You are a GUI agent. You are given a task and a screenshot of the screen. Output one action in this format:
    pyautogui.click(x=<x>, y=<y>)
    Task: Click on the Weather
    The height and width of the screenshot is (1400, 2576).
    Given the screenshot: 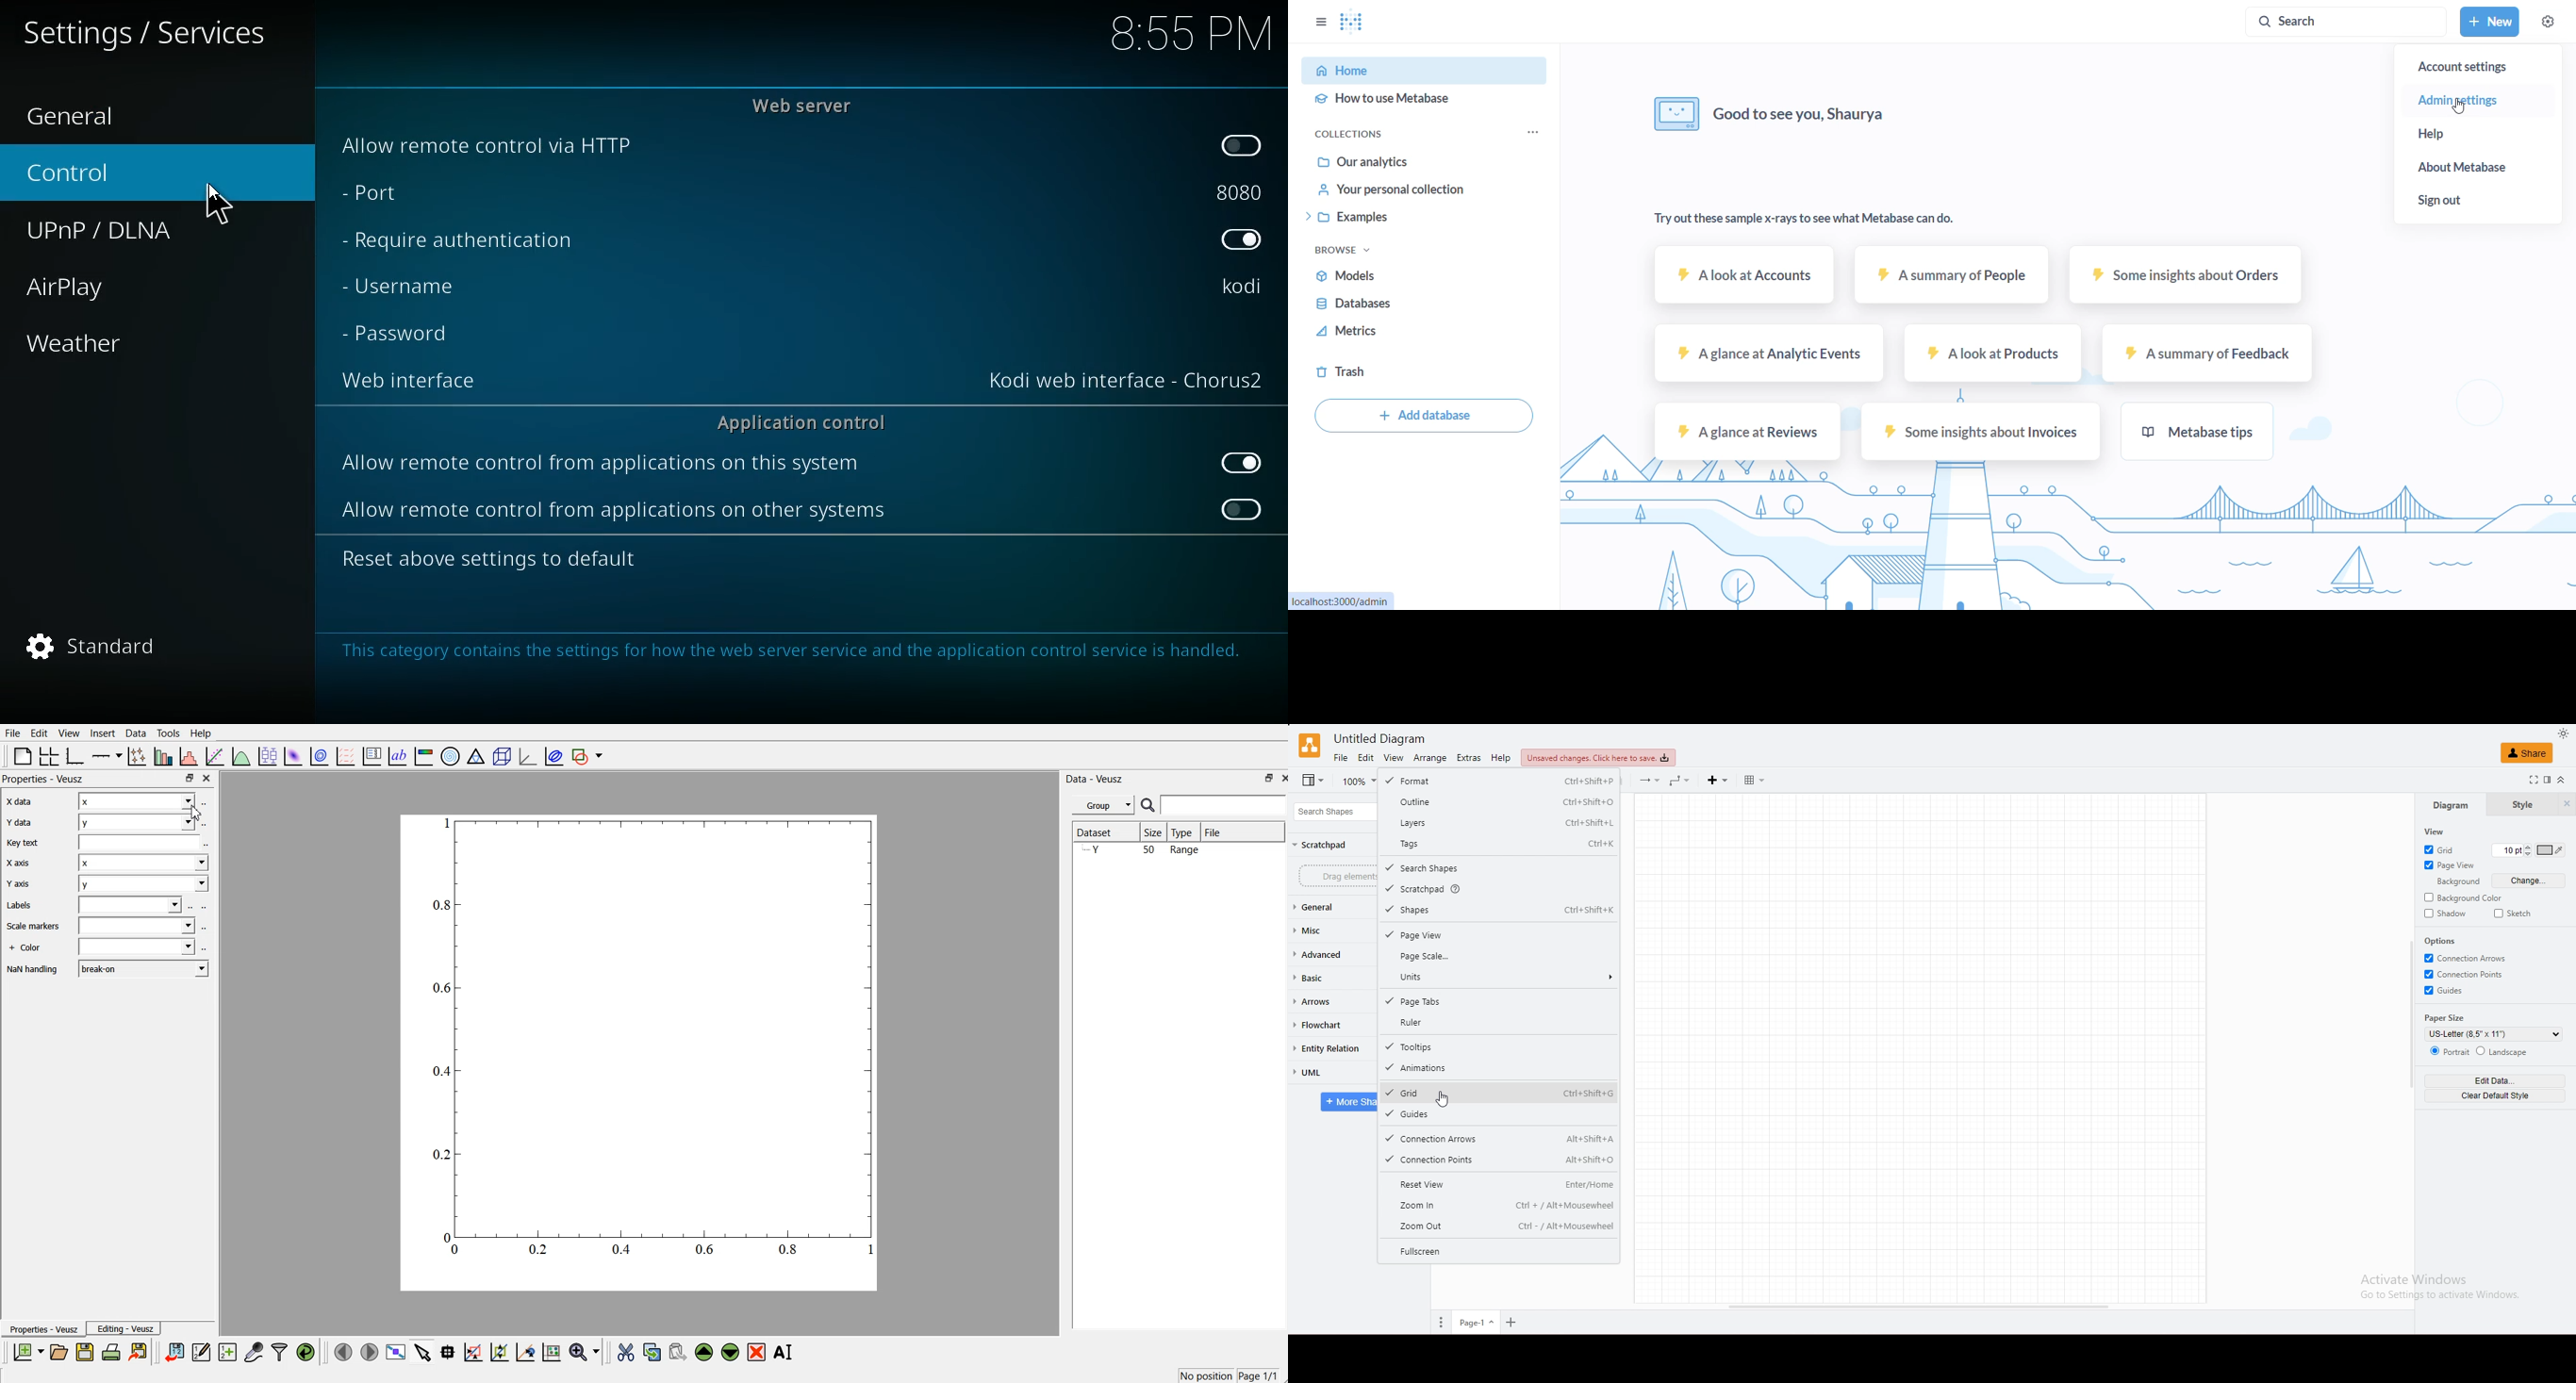 What is the action you would take?
    pyautogui.click(x=77, y=343)
    